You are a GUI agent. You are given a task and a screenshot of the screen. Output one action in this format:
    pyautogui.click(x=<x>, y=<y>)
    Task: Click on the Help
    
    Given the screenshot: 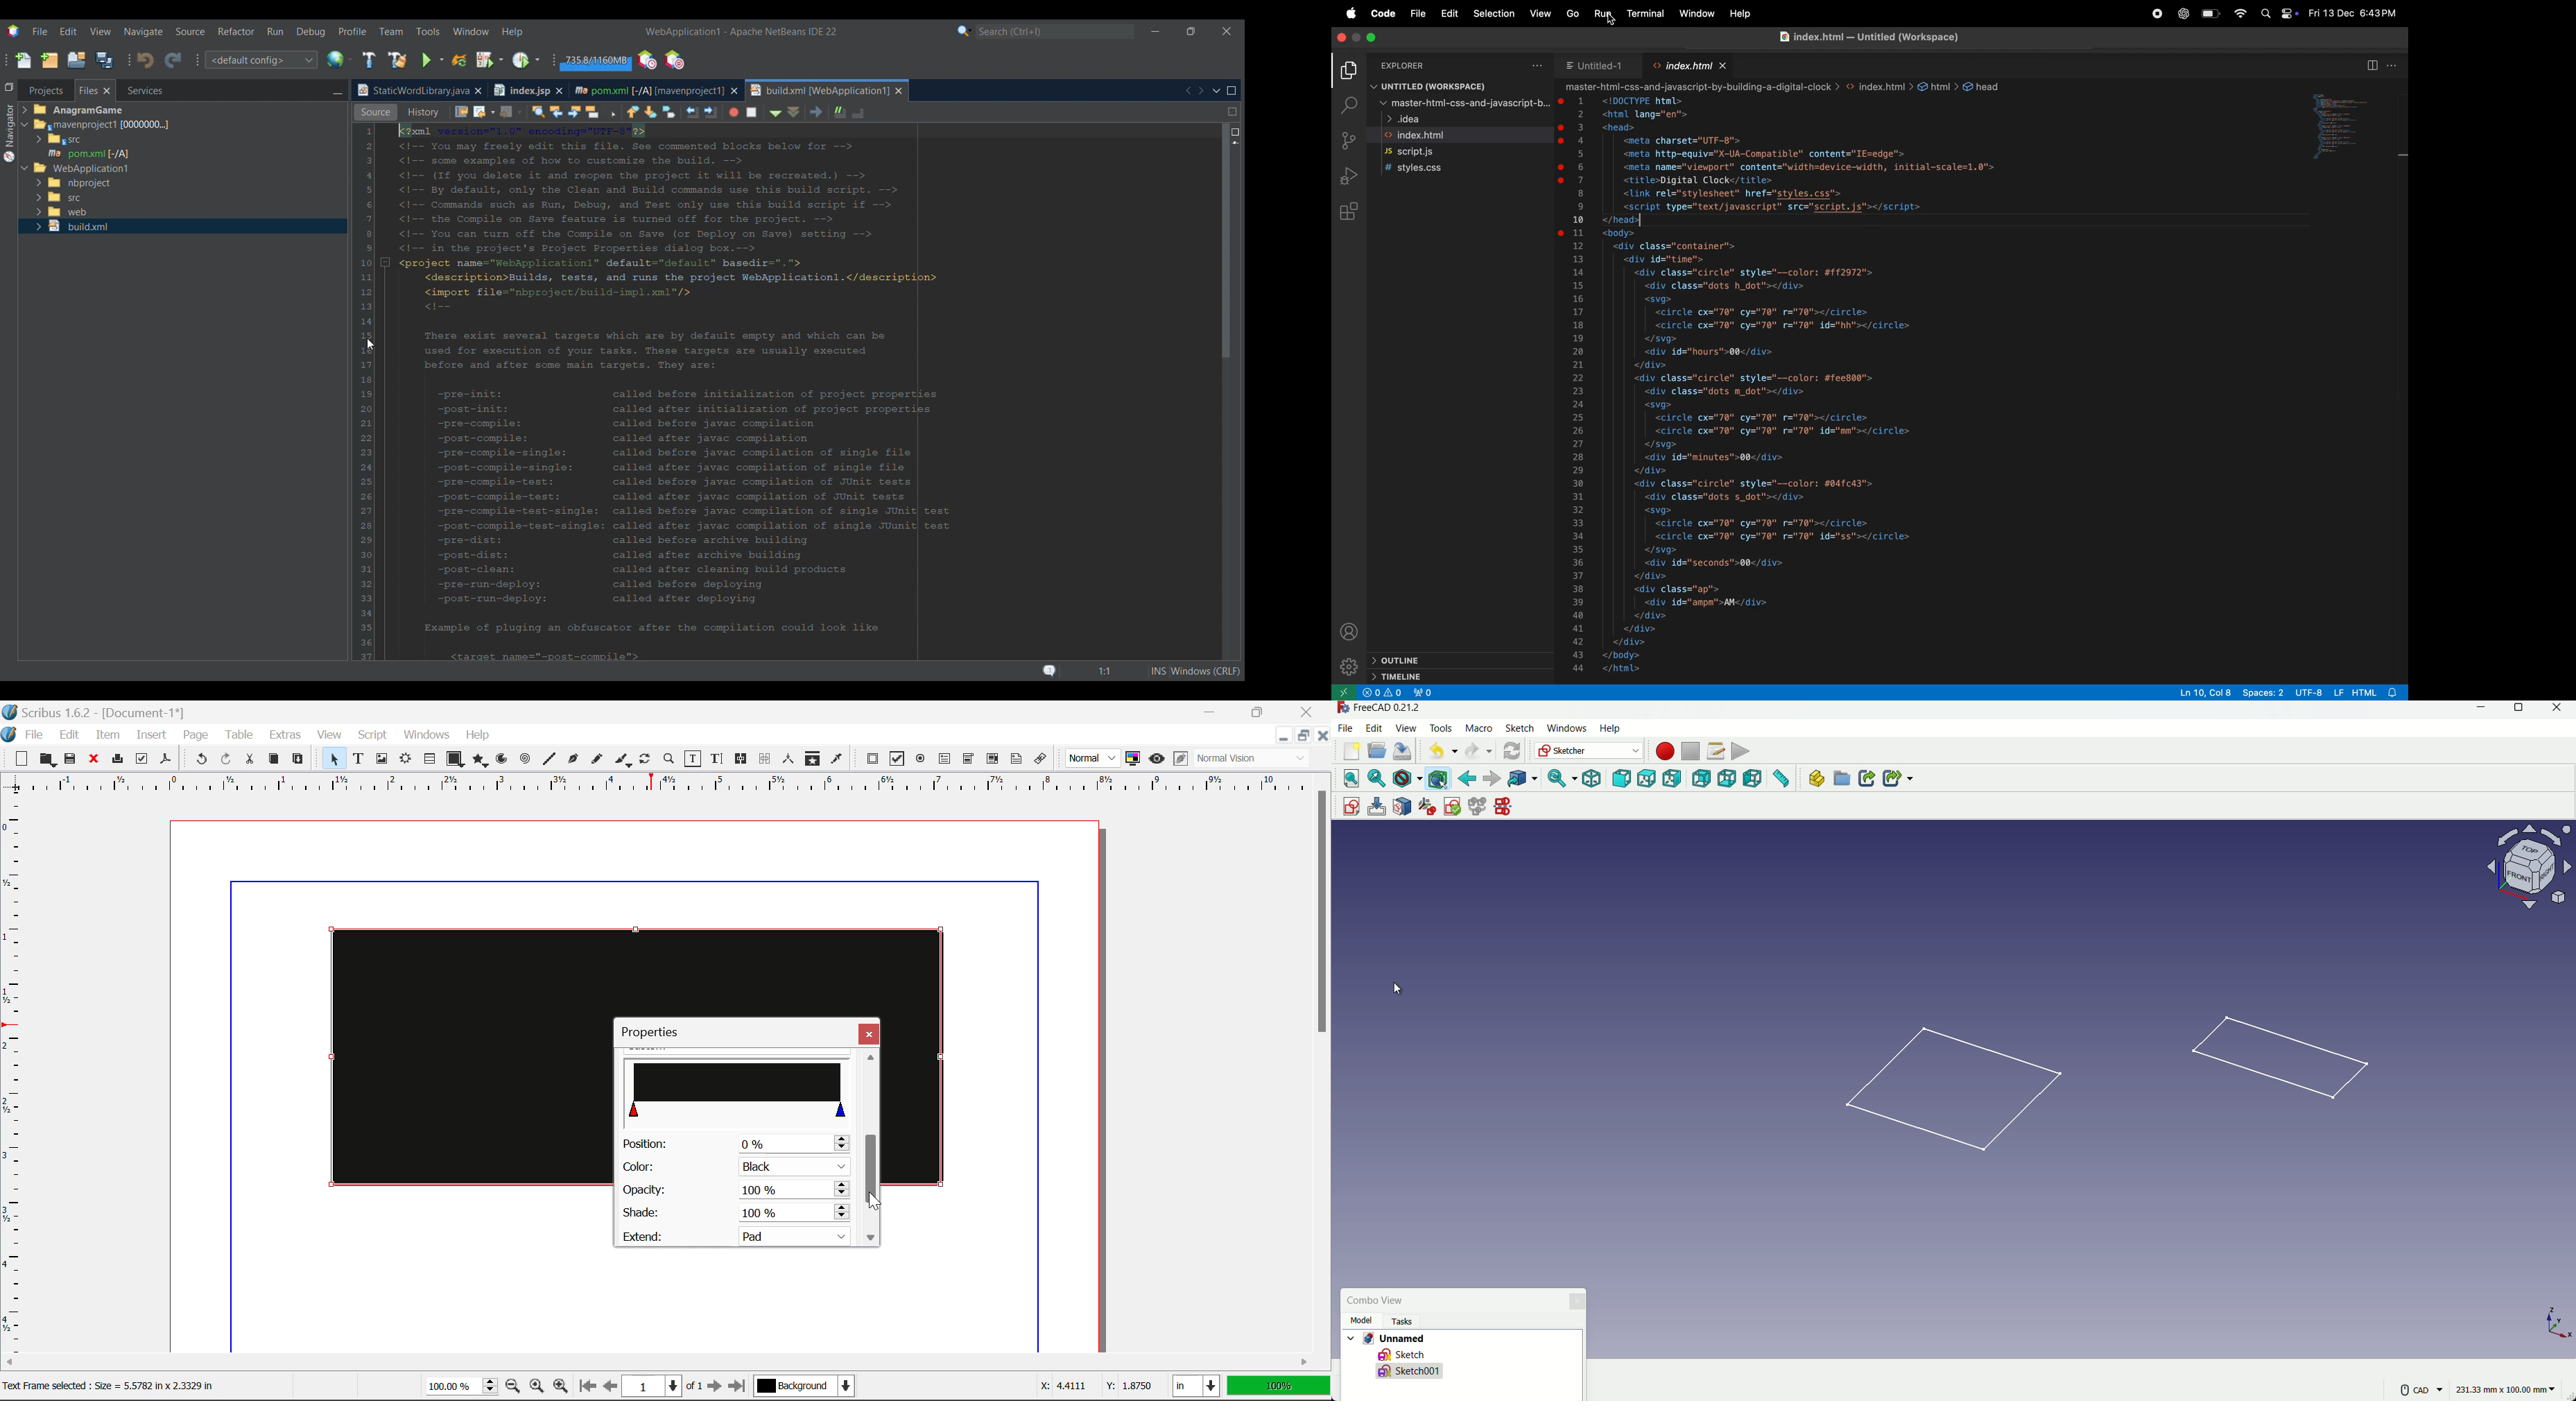 What is the action you would take?
    pyautogui.click(x=478, y=735)
    